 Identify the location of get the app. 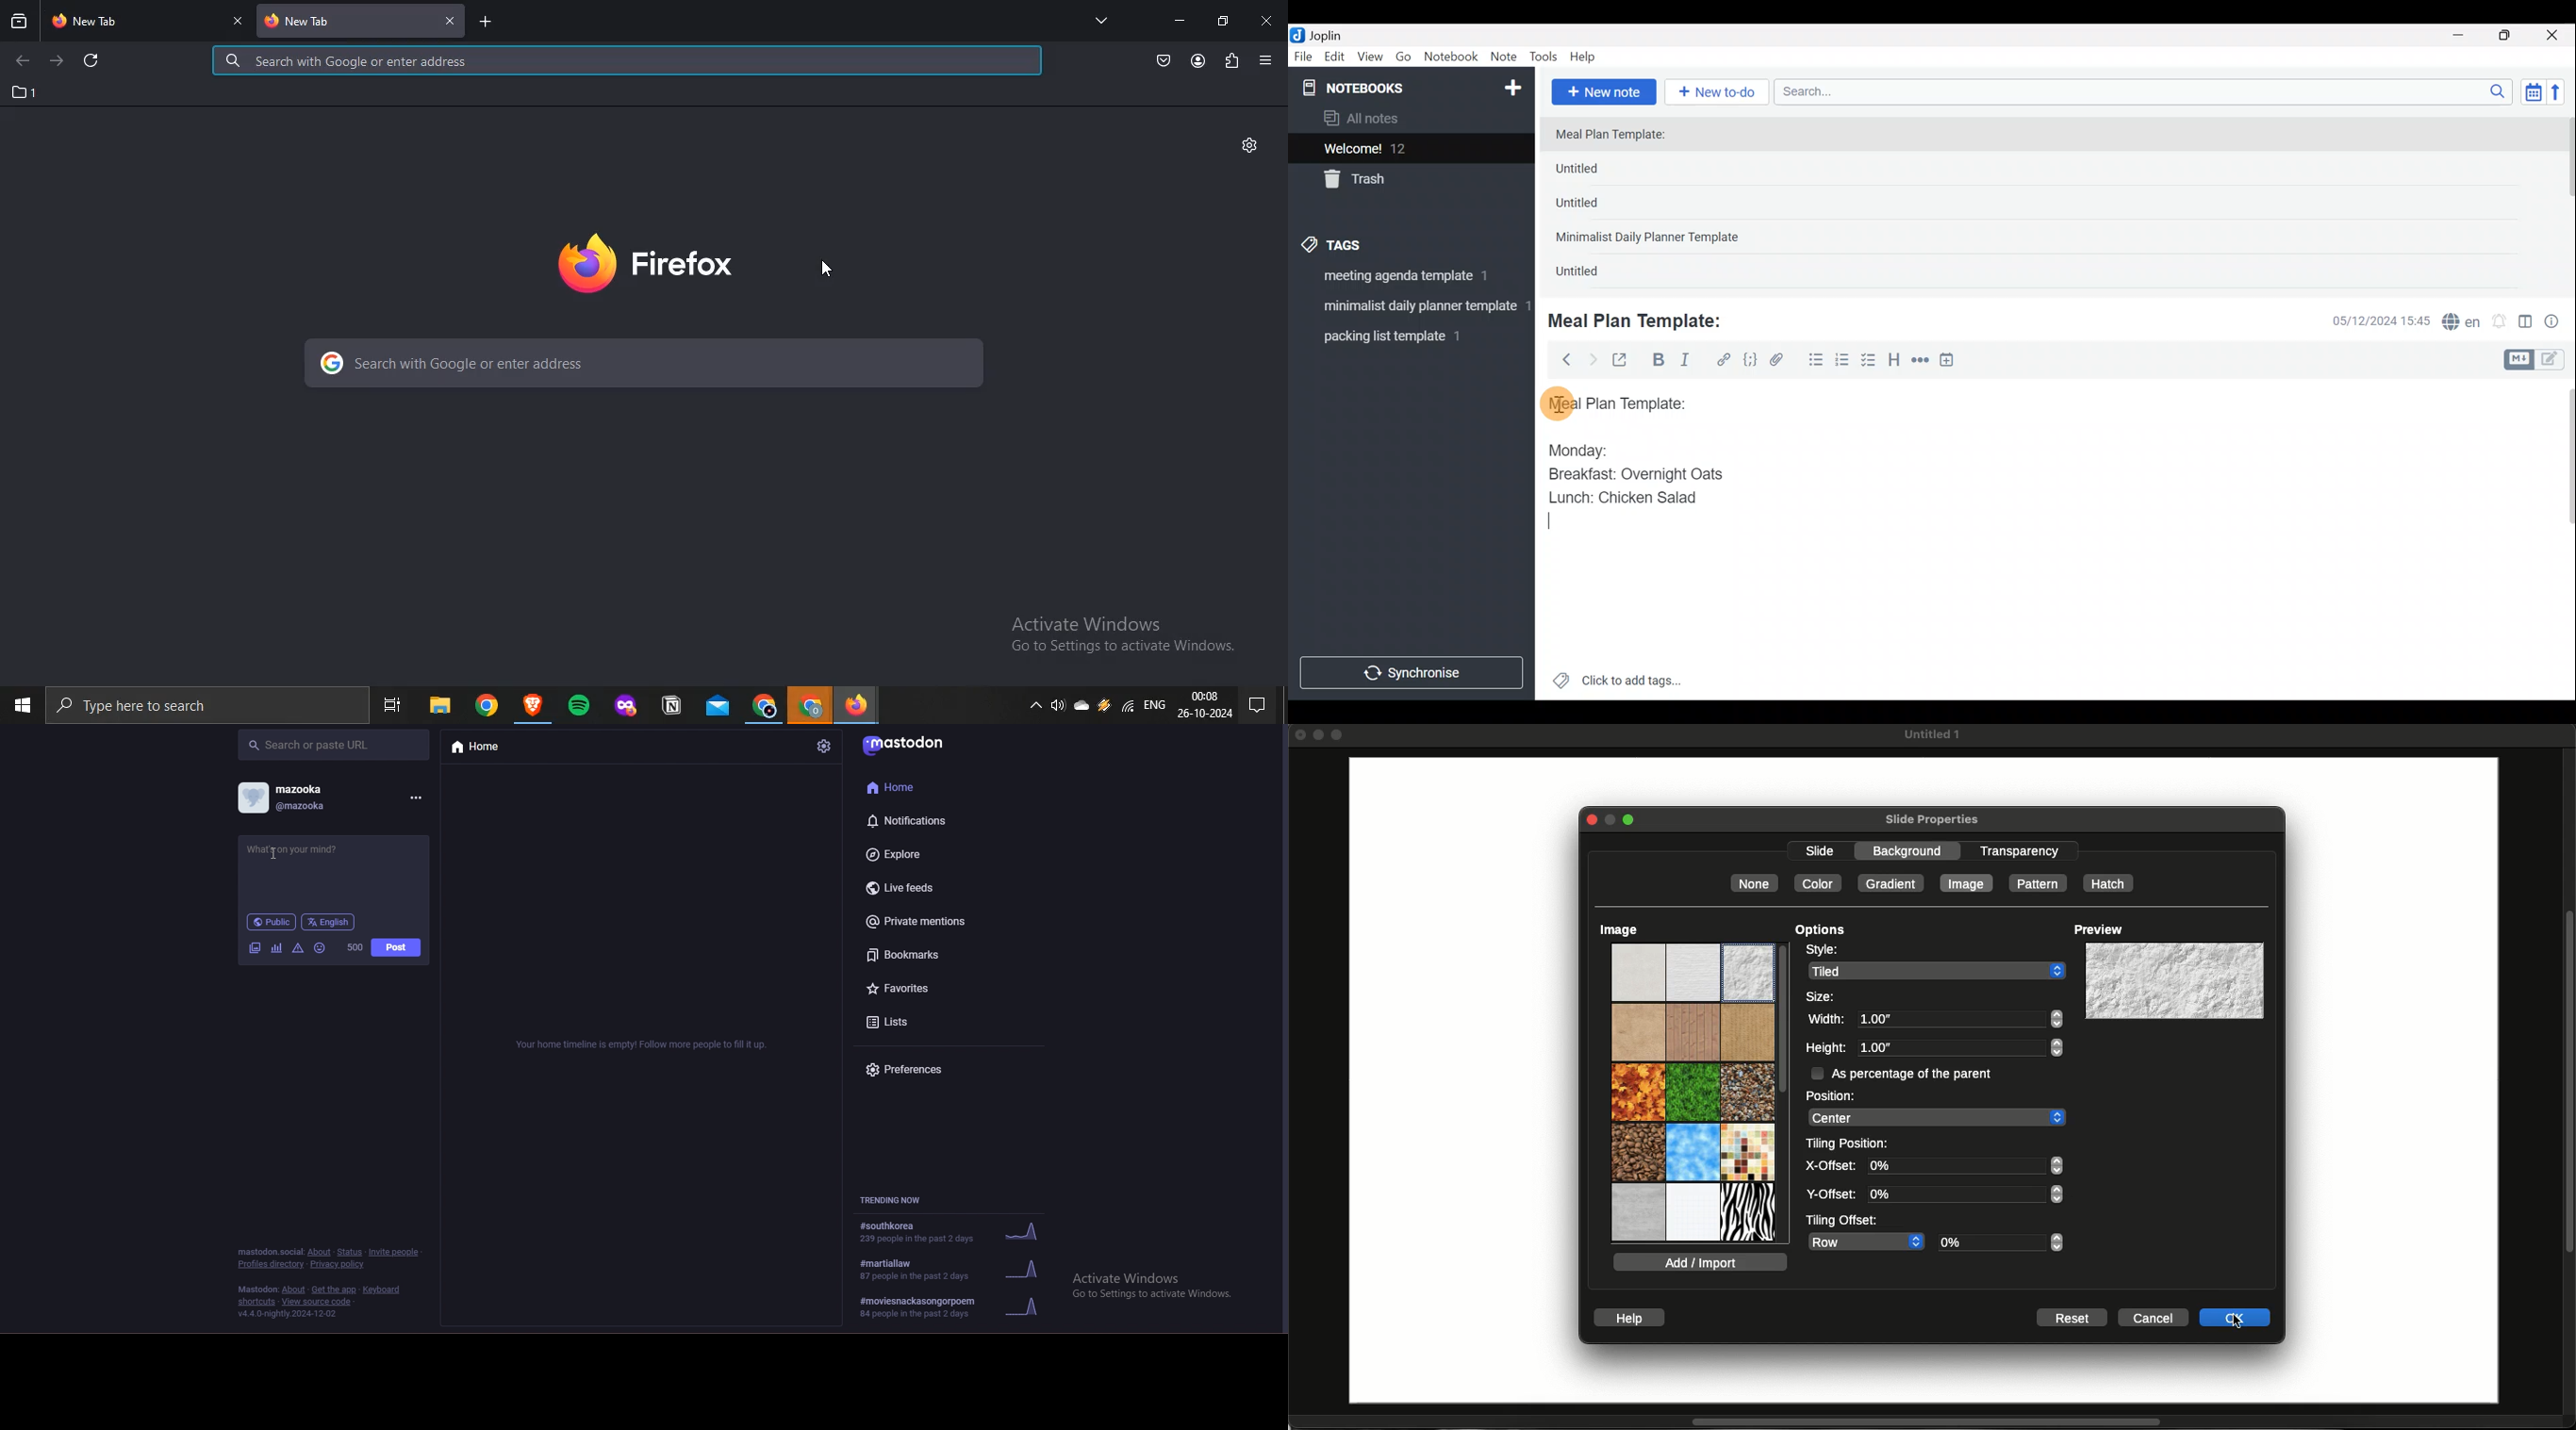
(333, 1290).